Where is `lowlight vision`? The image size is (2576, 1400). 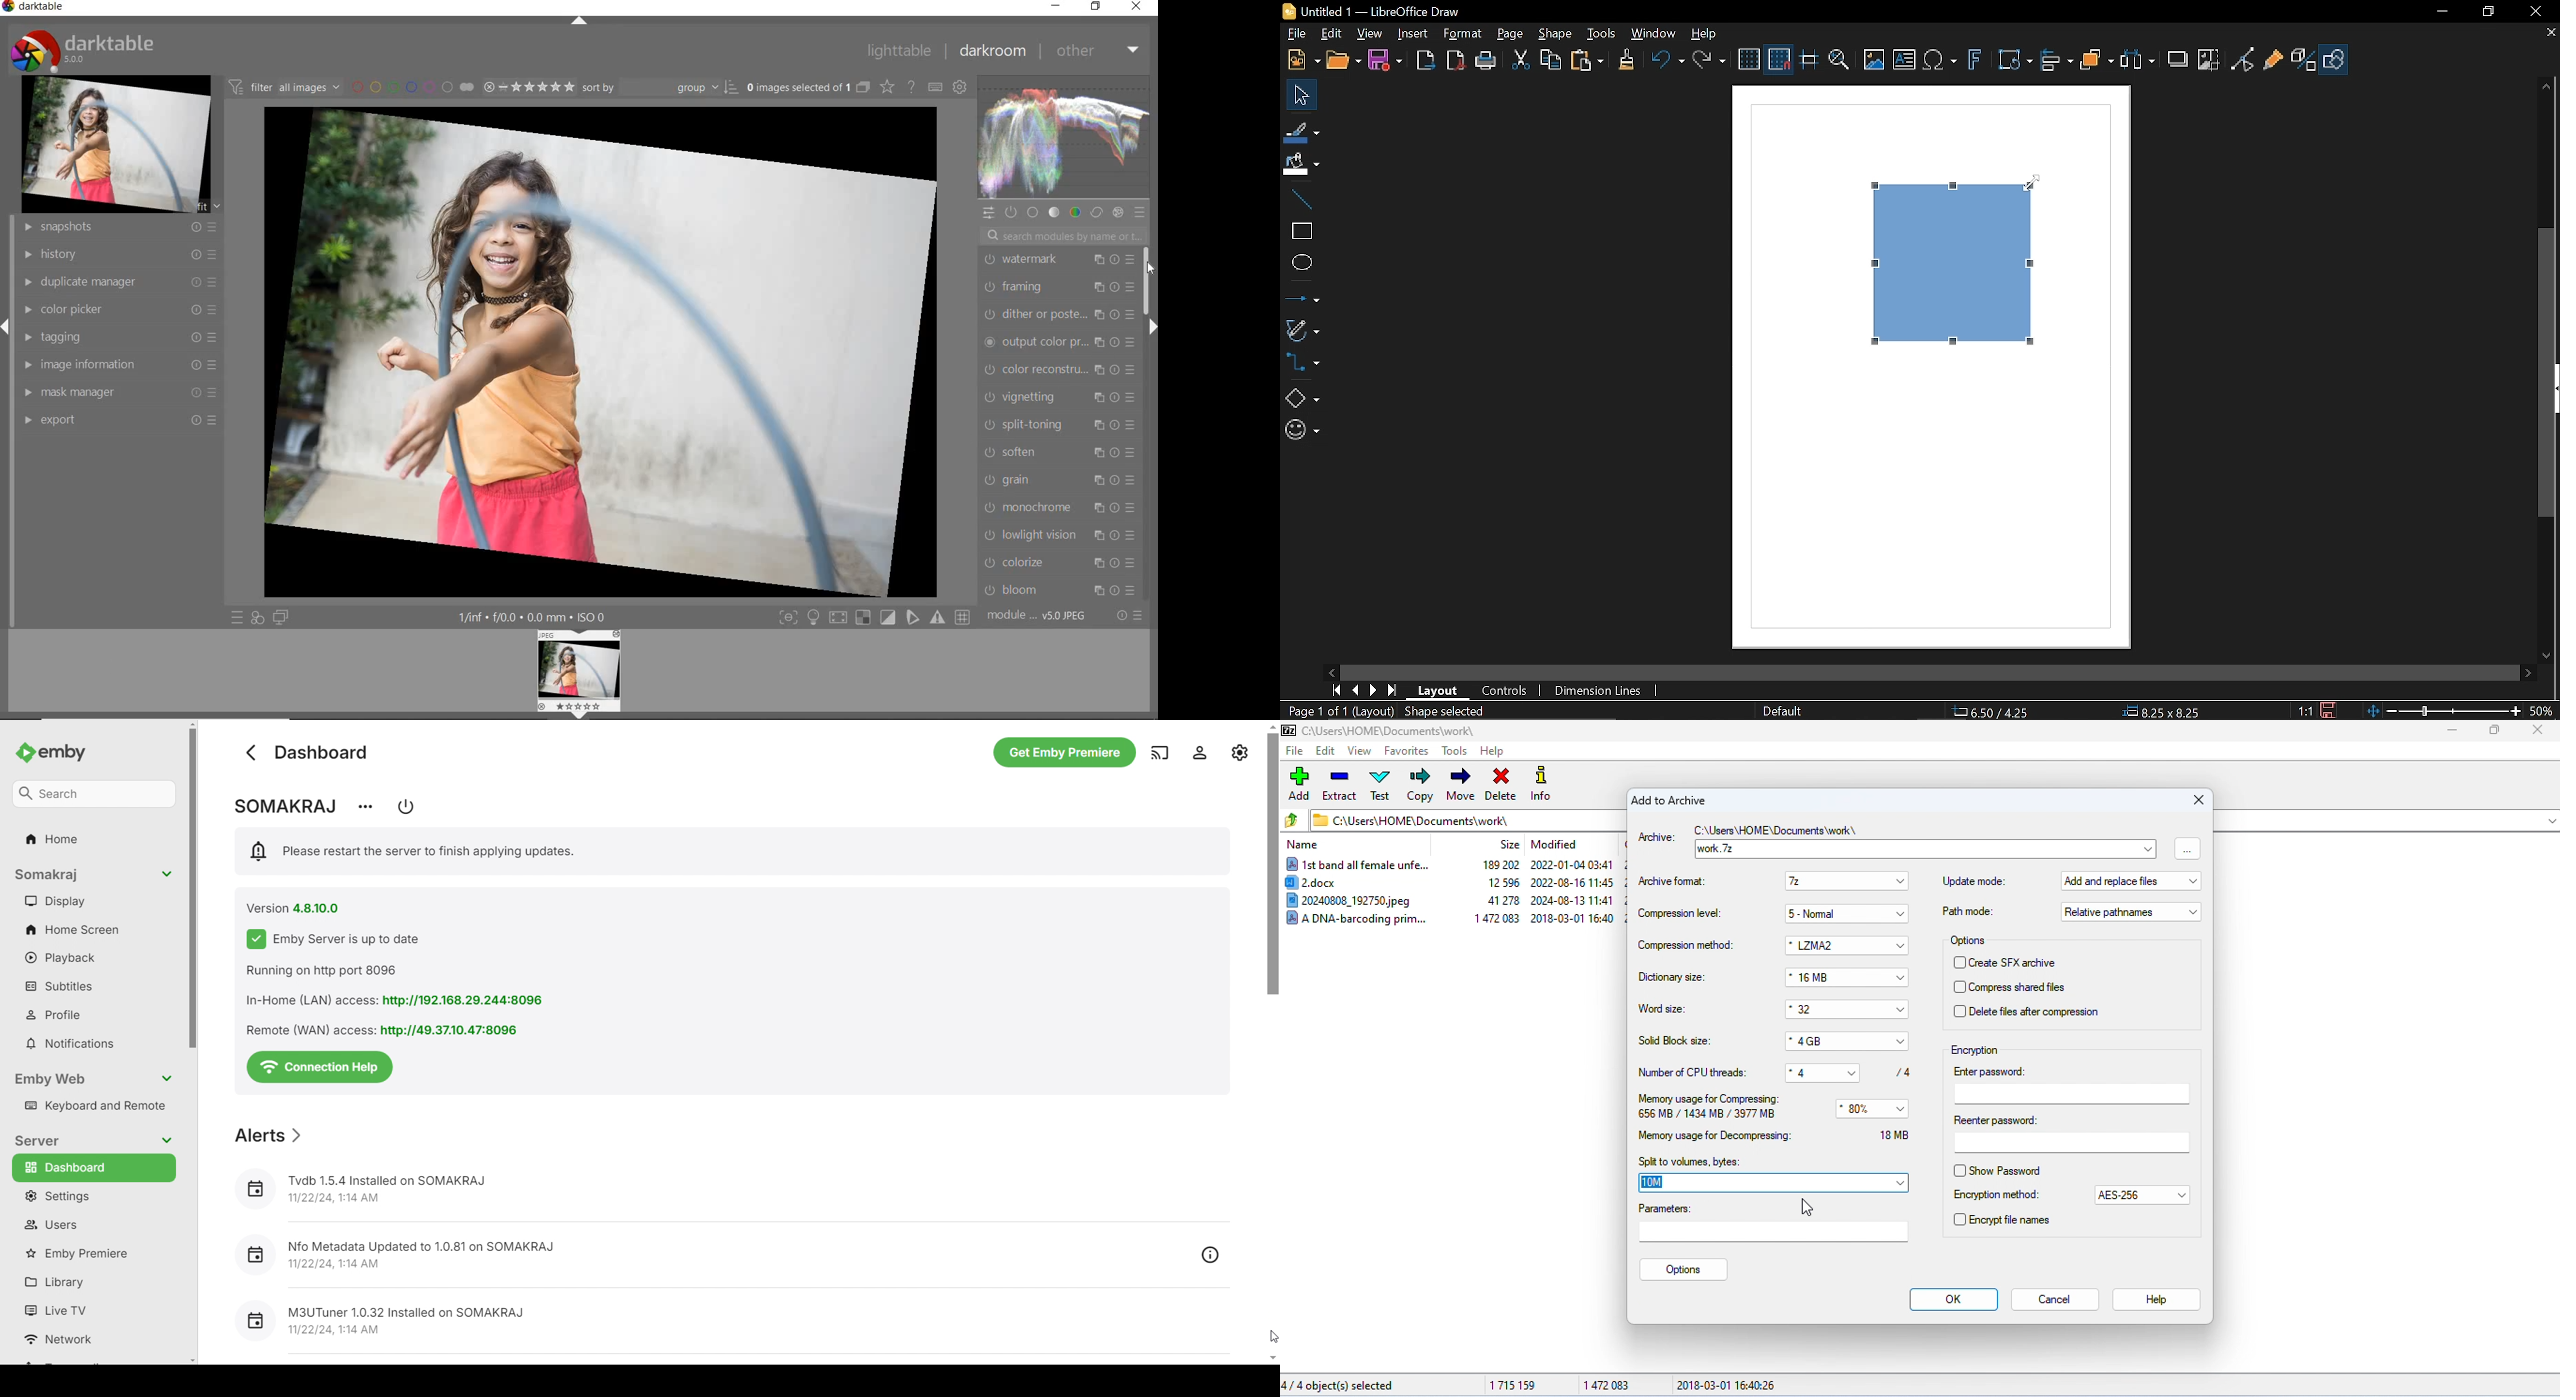
lowlight vision is located at coordinates (1061, 534).